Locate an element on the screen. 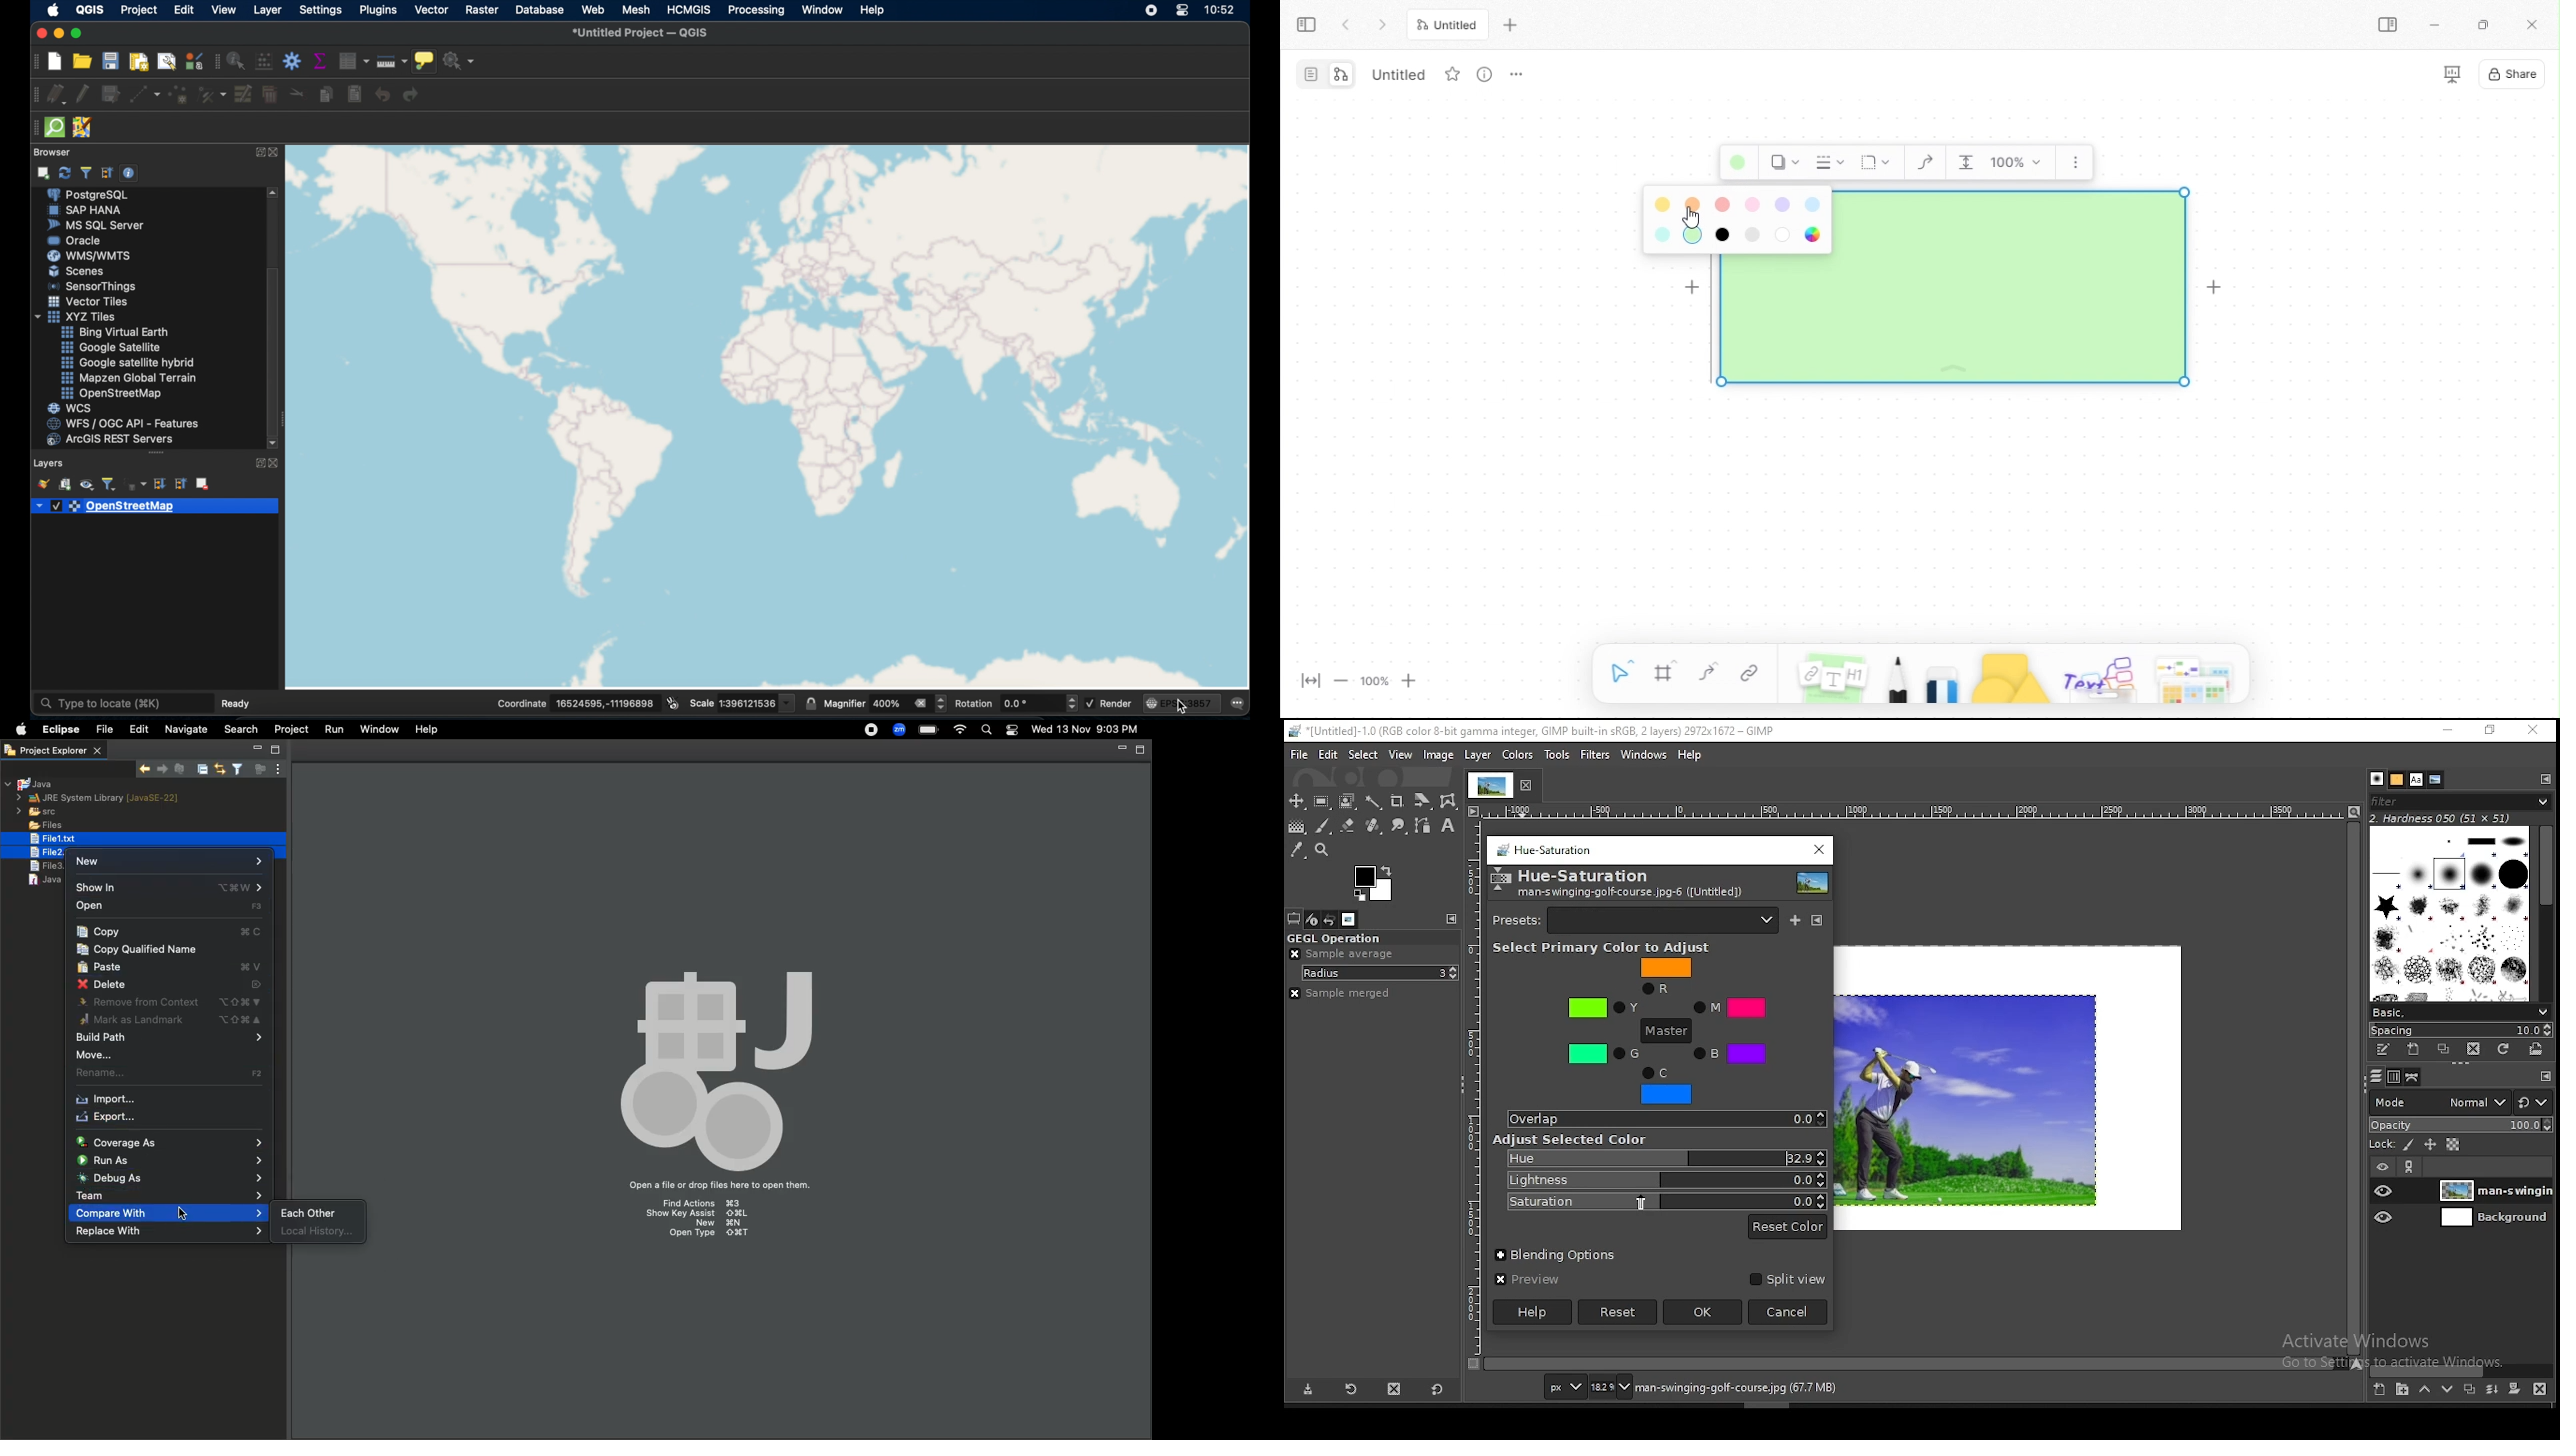 This screenshot has height=1456, width=2576. View menu is located at coordinates (276, 770).